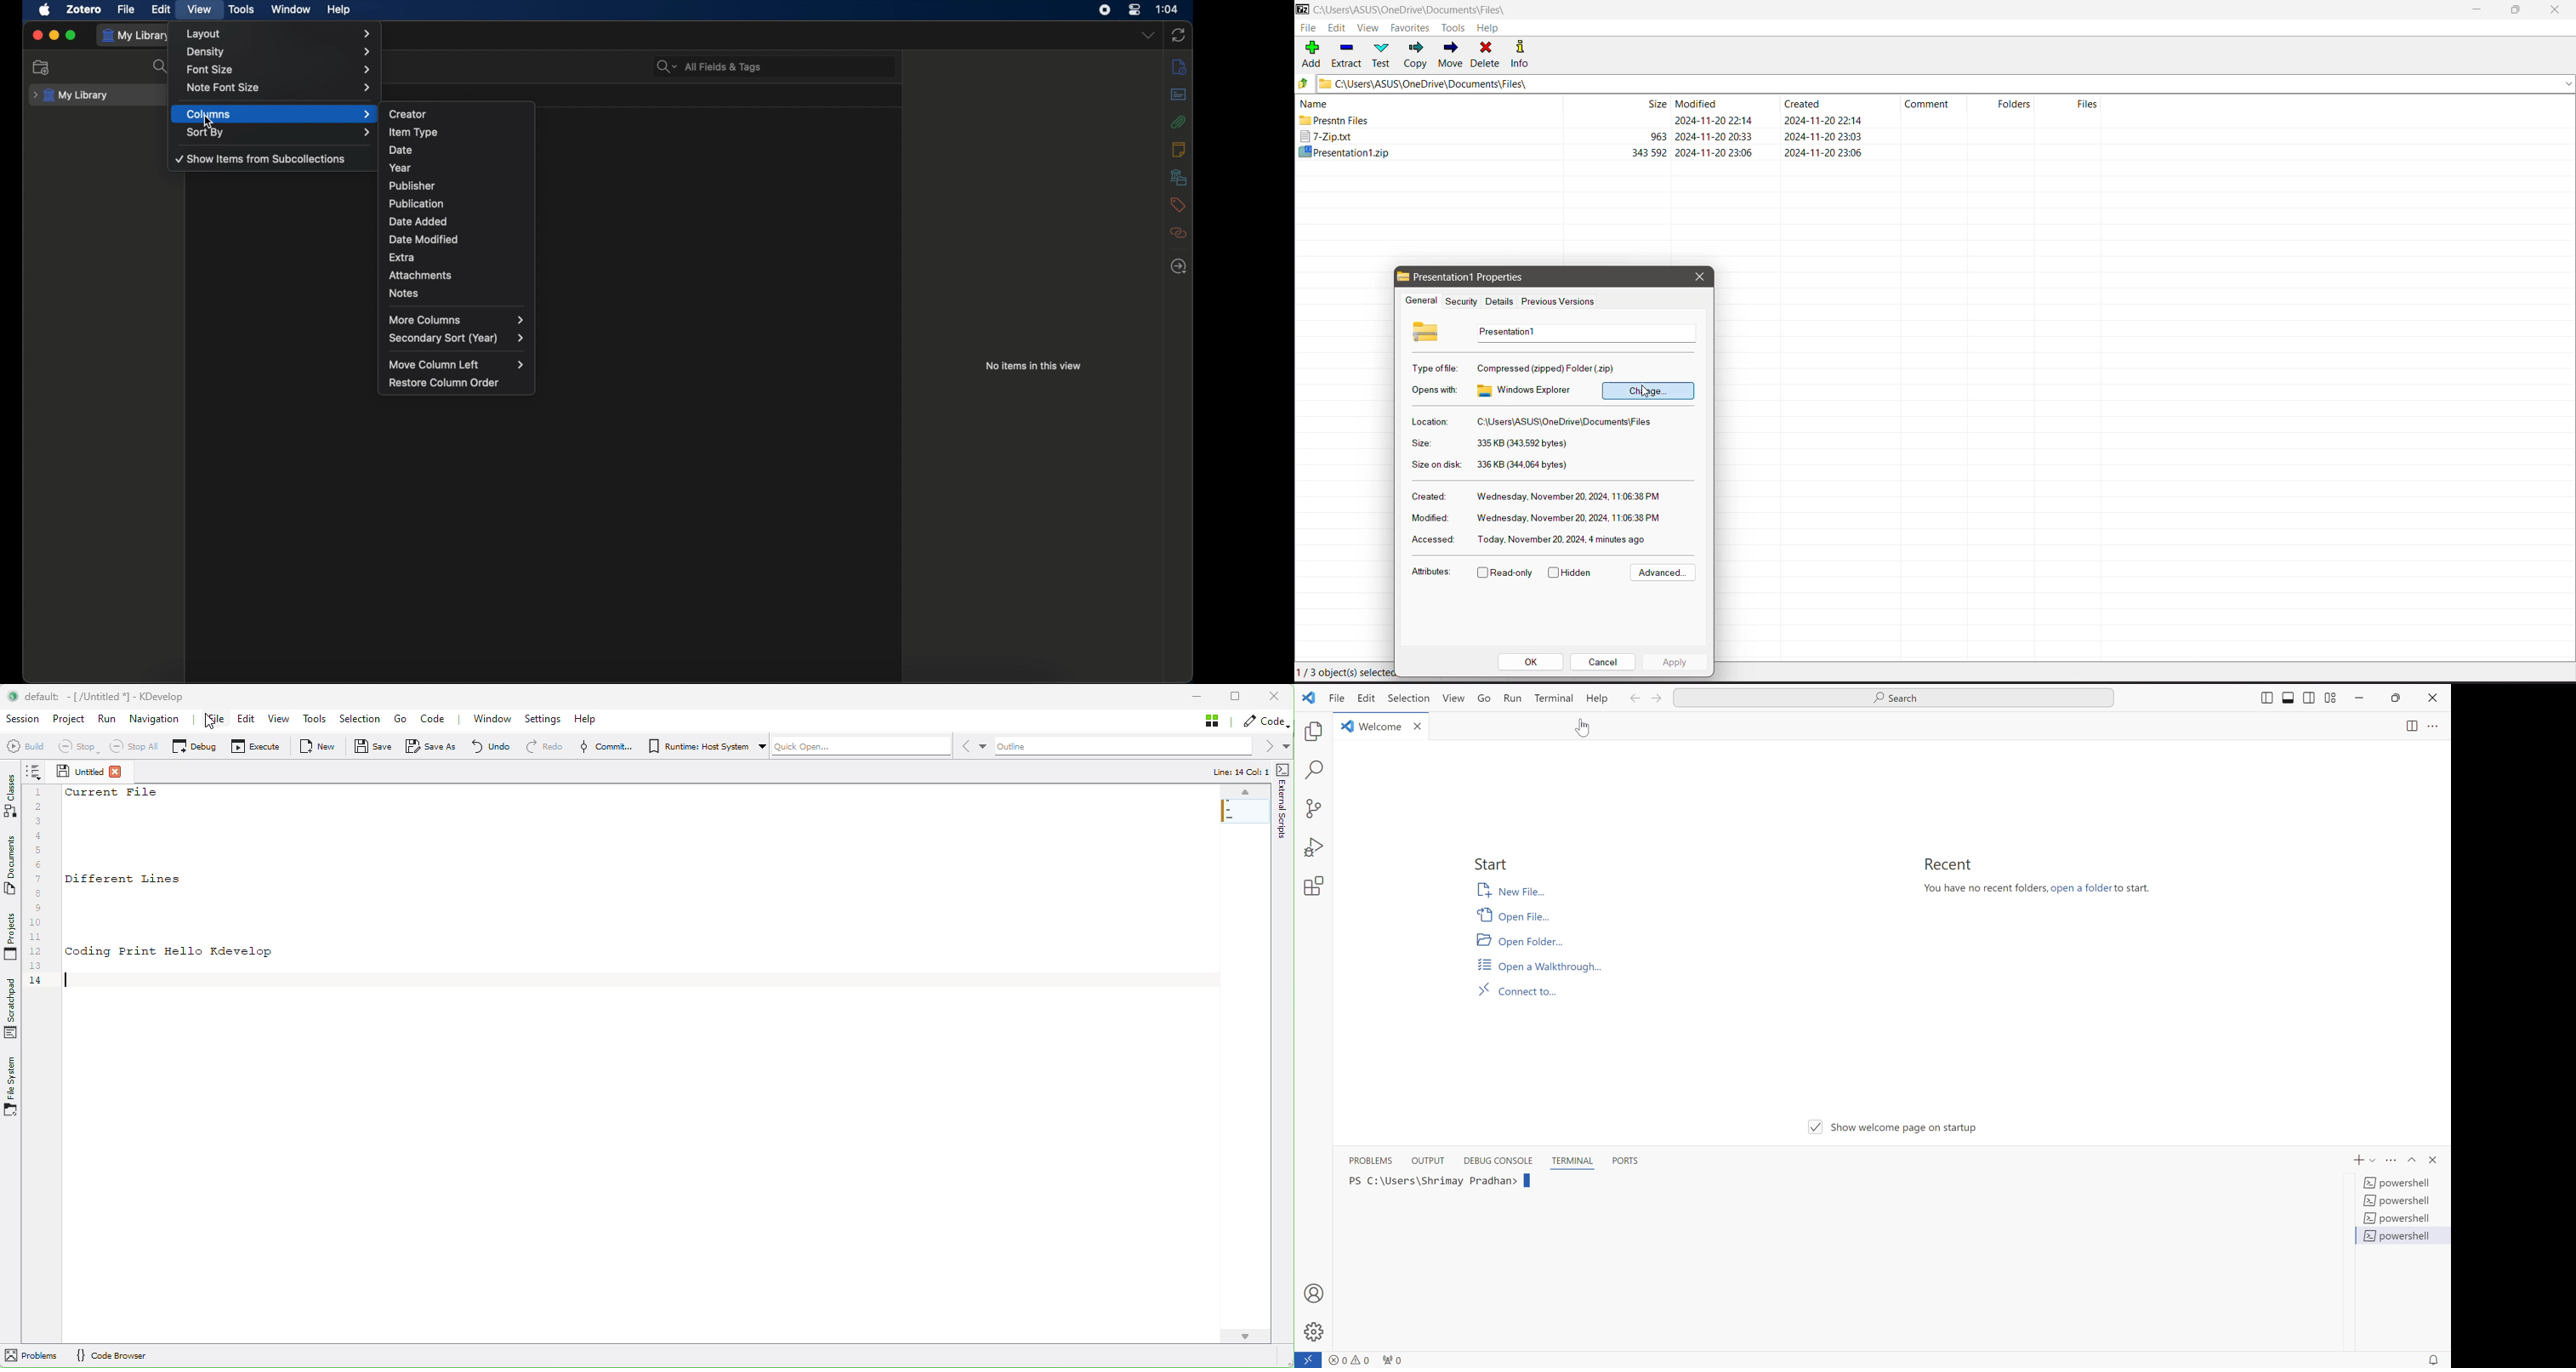  What do you see at coordinates (1455, 27) in the screenshot?
I see `Tools` at bounding box center [1455, 27].